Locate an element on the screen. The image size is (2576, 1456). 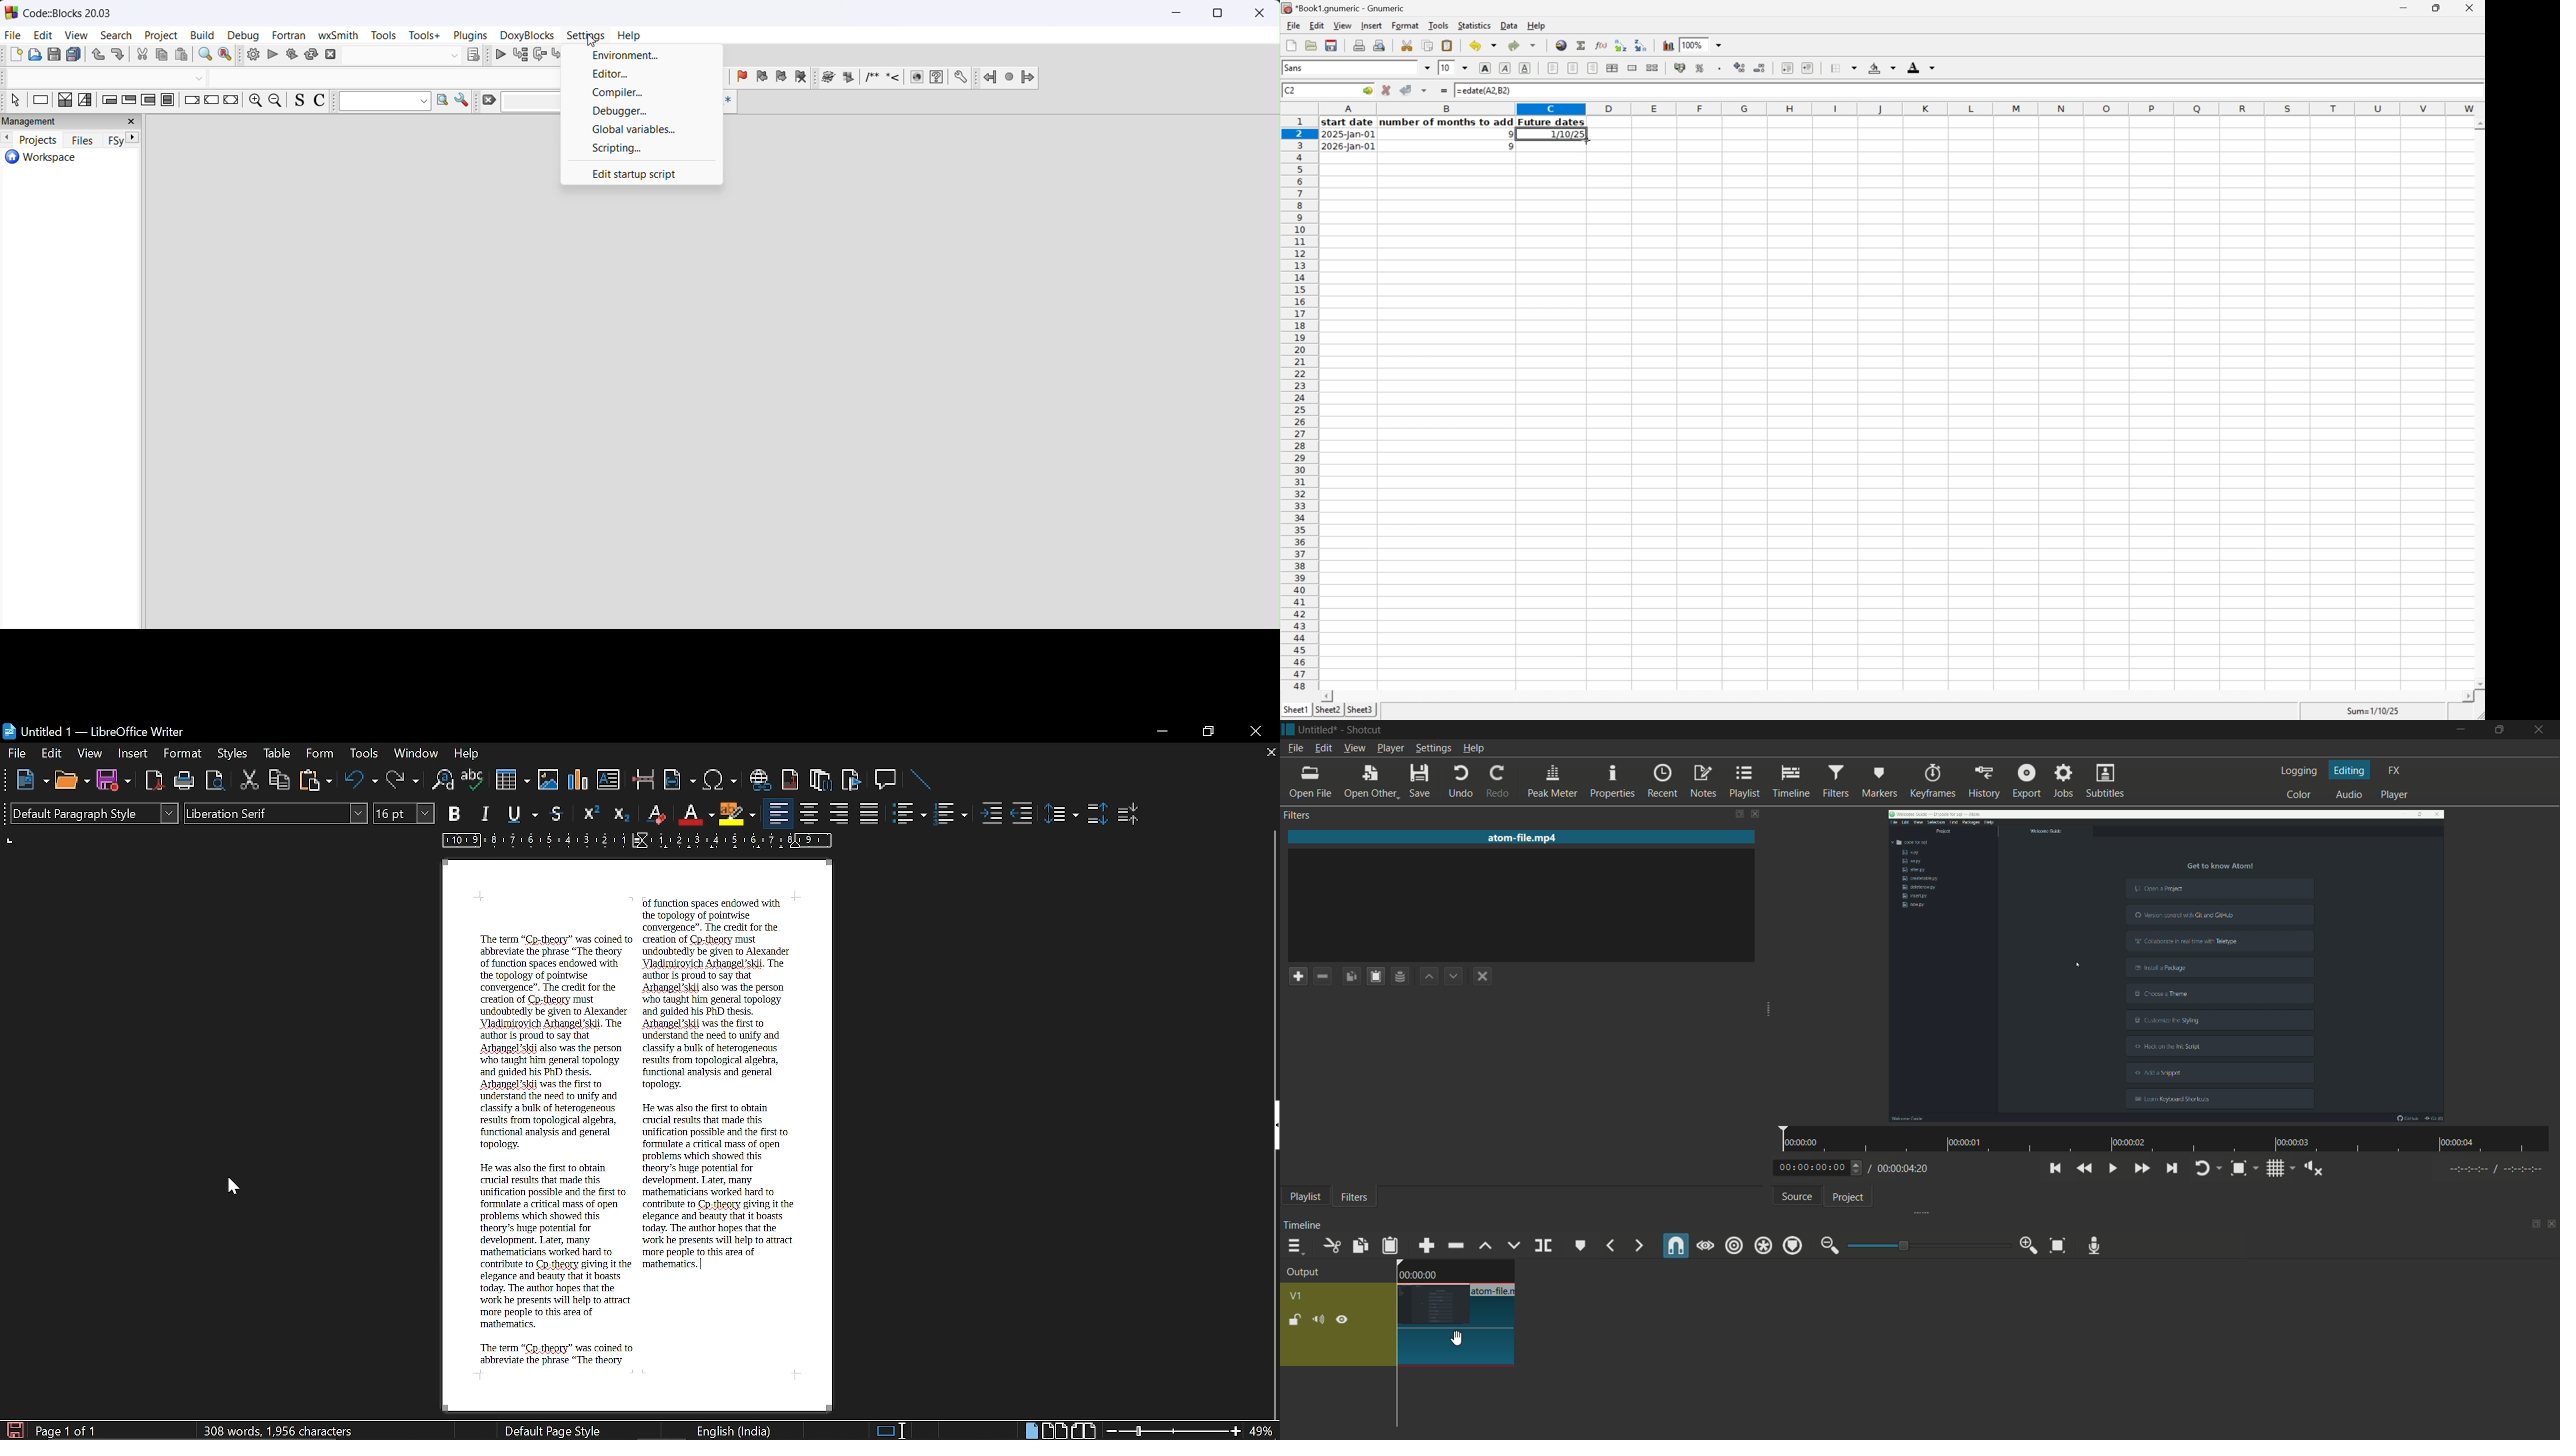
file is located at coordinates (14, 34).